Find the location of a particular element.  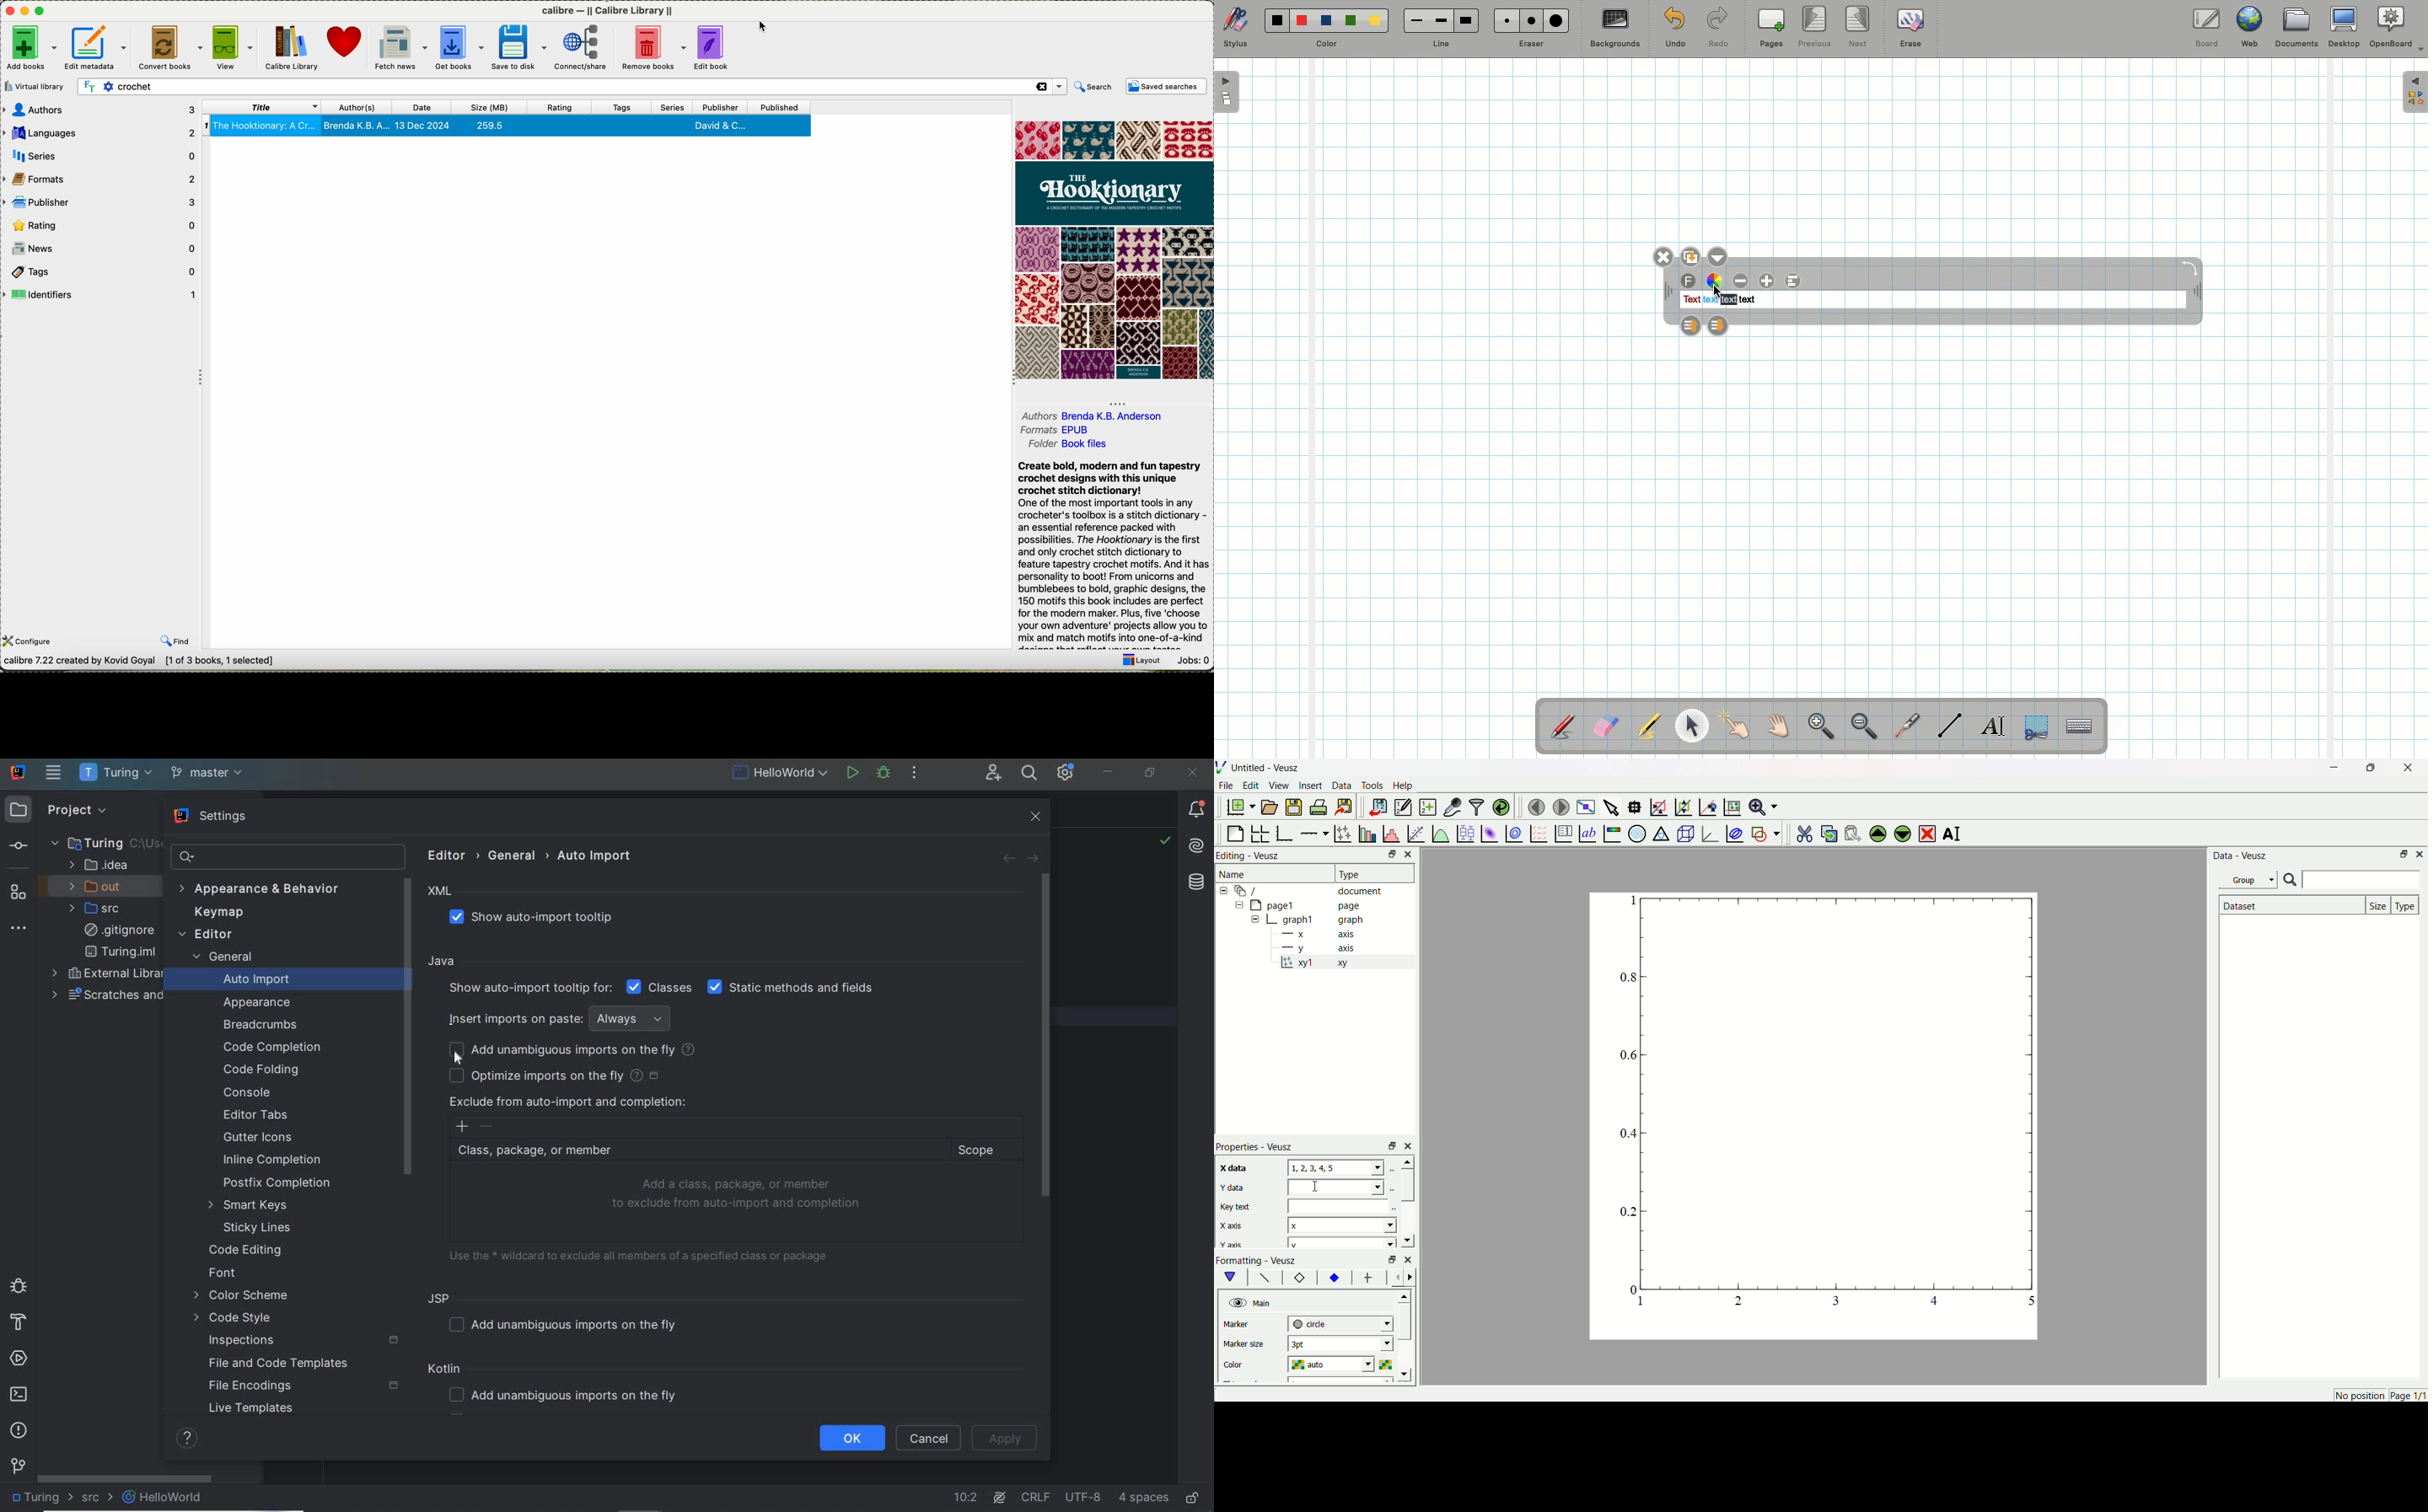

crochet is located at coordinates (399, 87).